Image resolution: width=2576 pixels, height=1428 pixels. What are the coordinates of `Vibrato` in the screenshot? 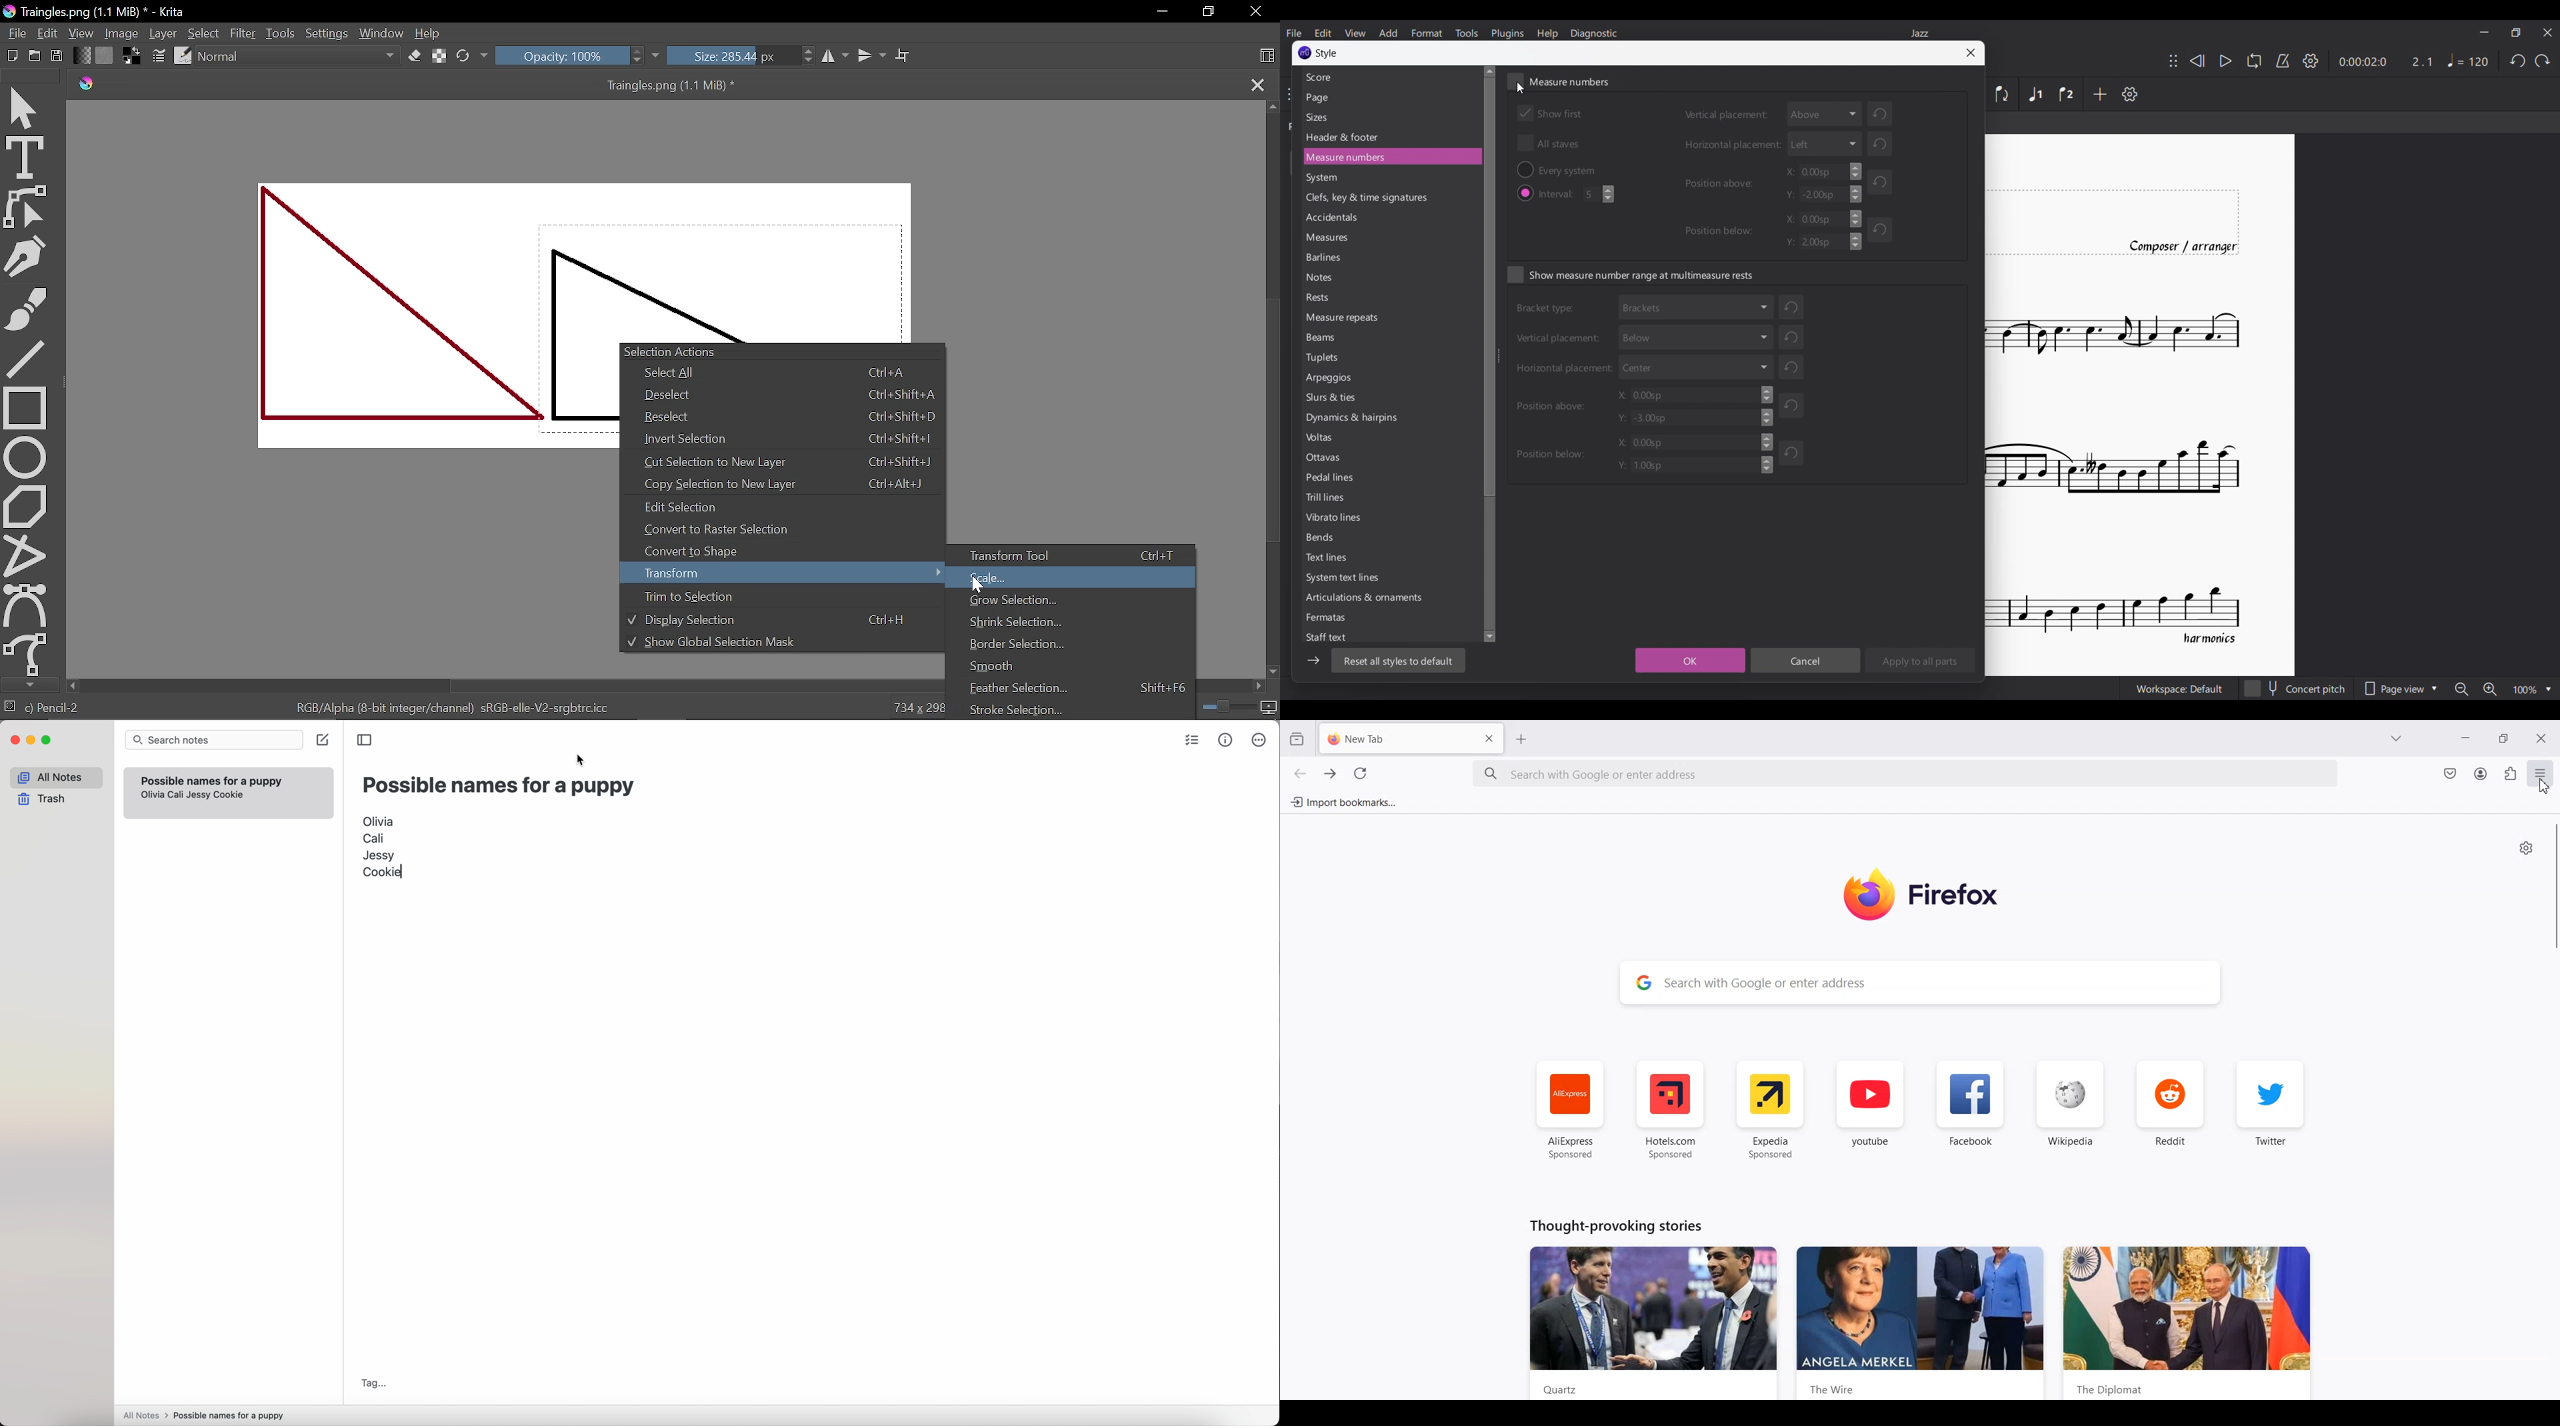 It's located at (1333, 518).